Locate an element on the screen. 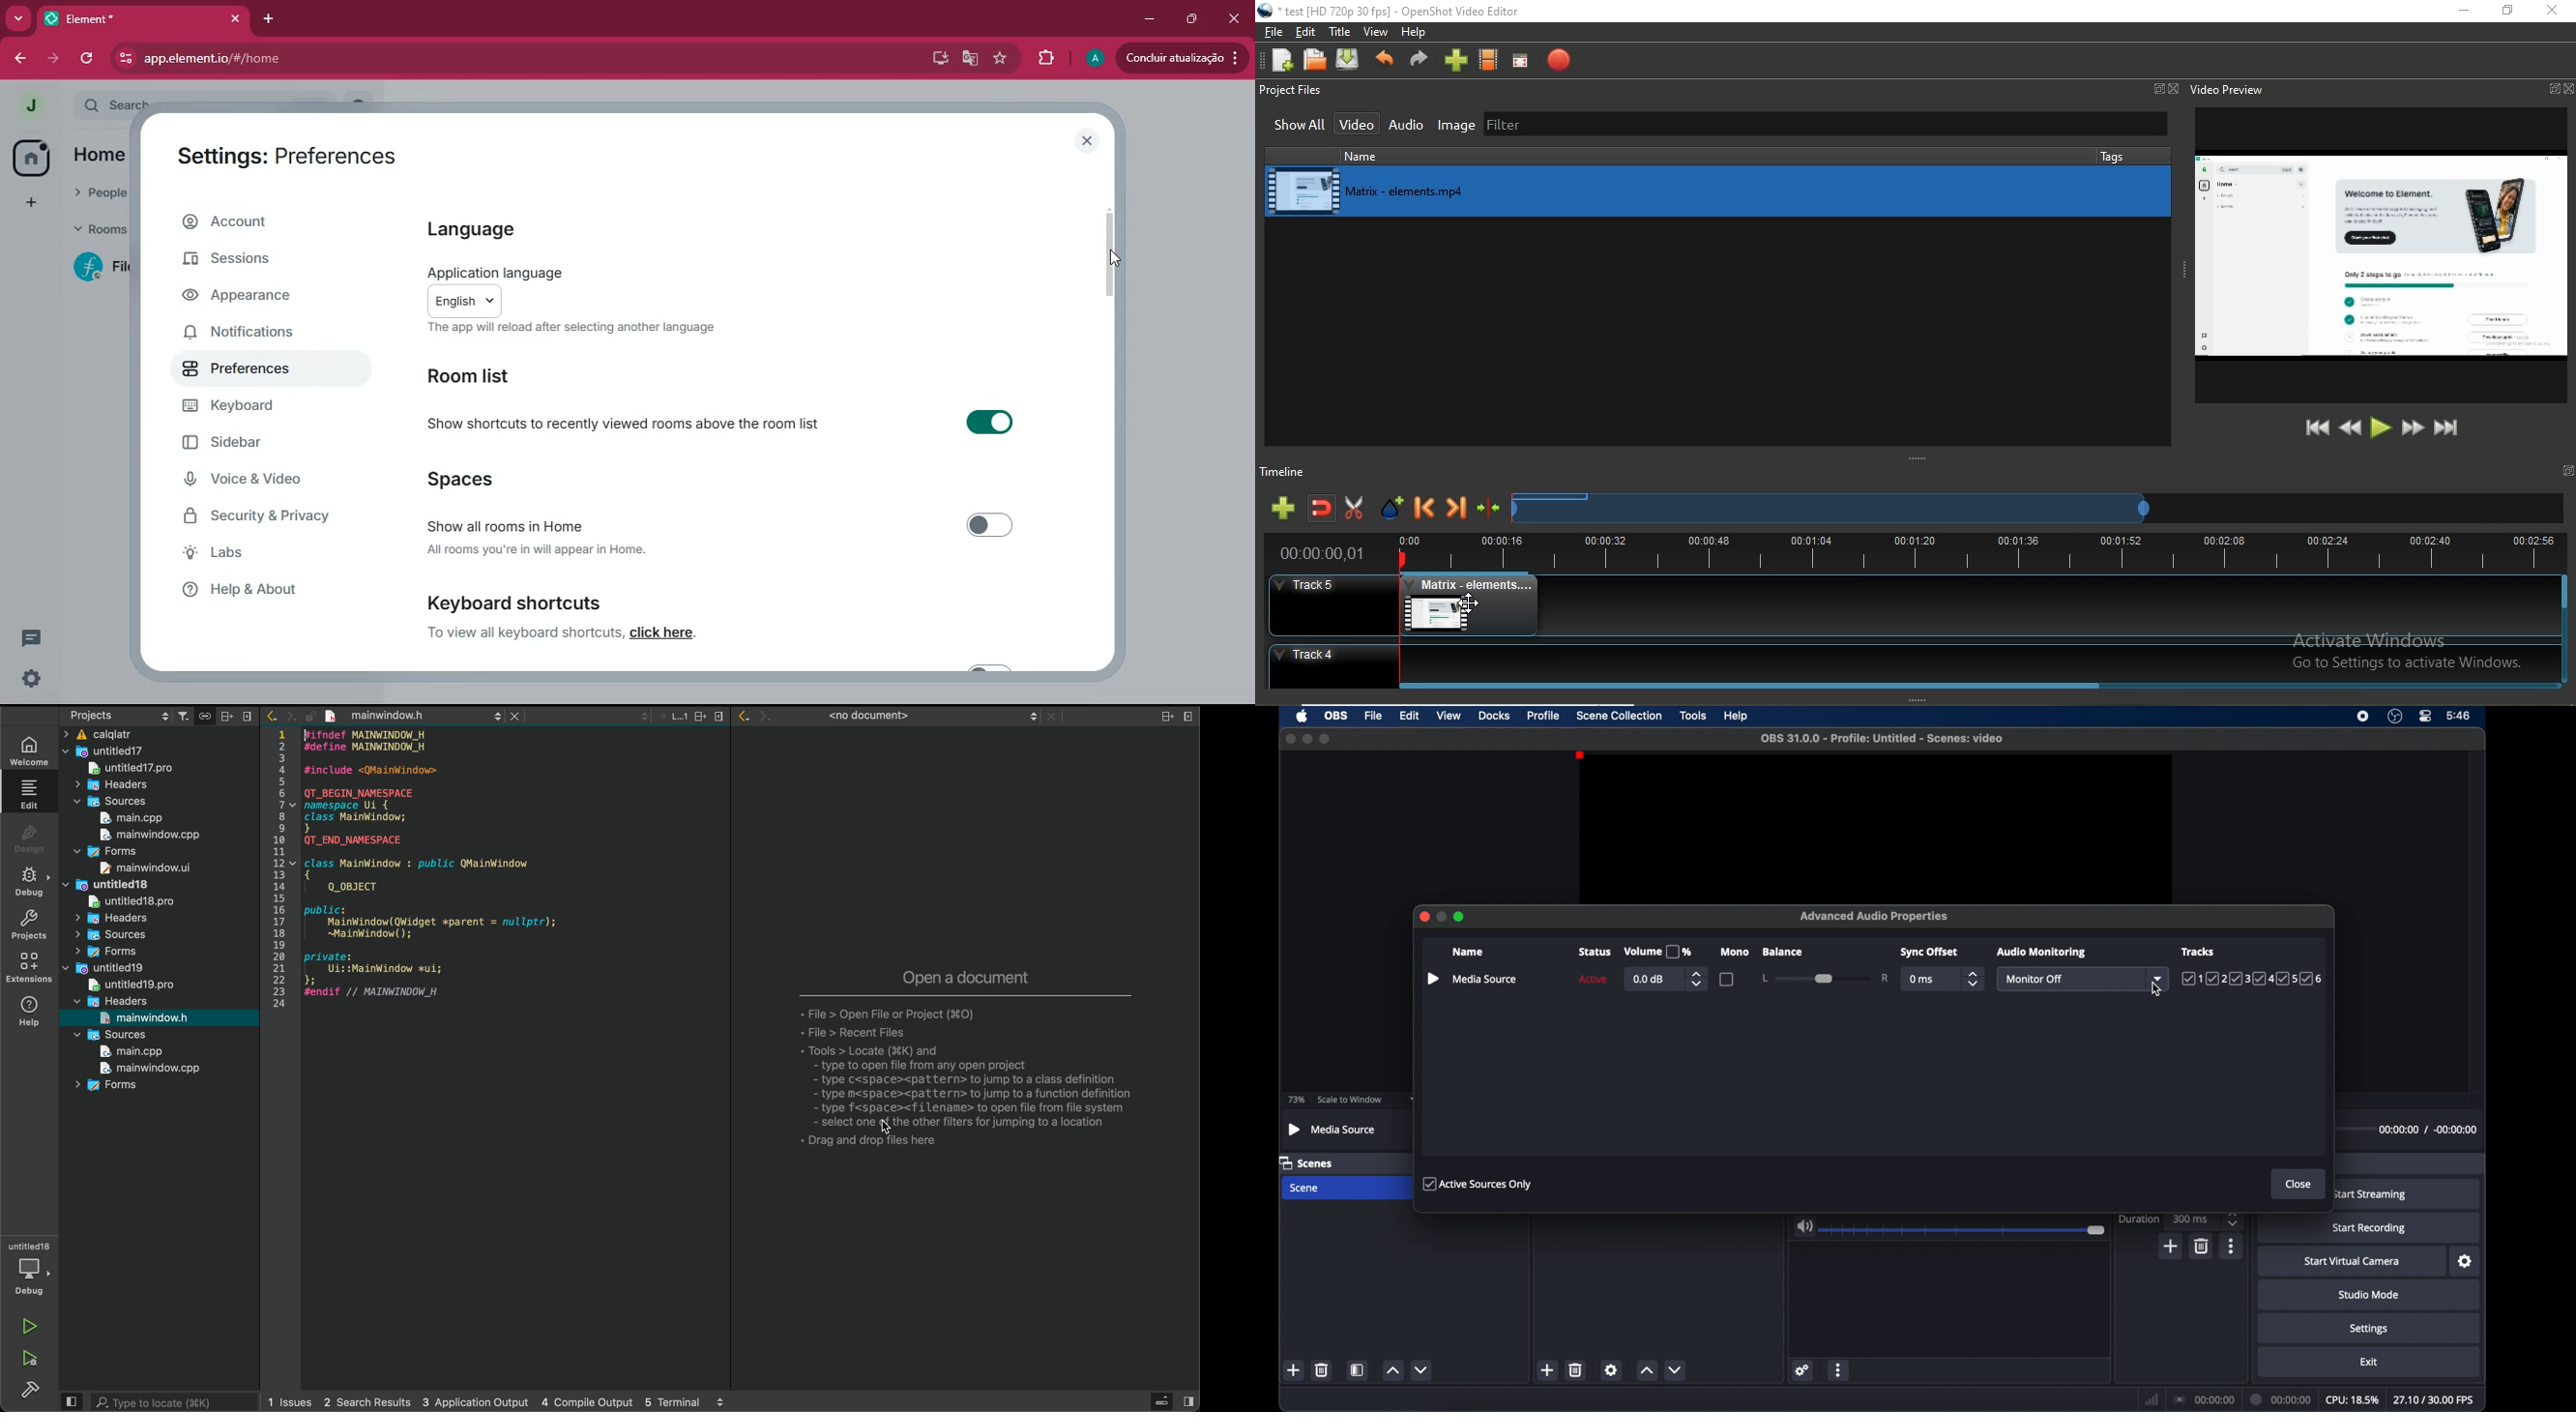 The height and width of the screenshot is (1428, 2576). Undo is located at coordinates (1387, 61).